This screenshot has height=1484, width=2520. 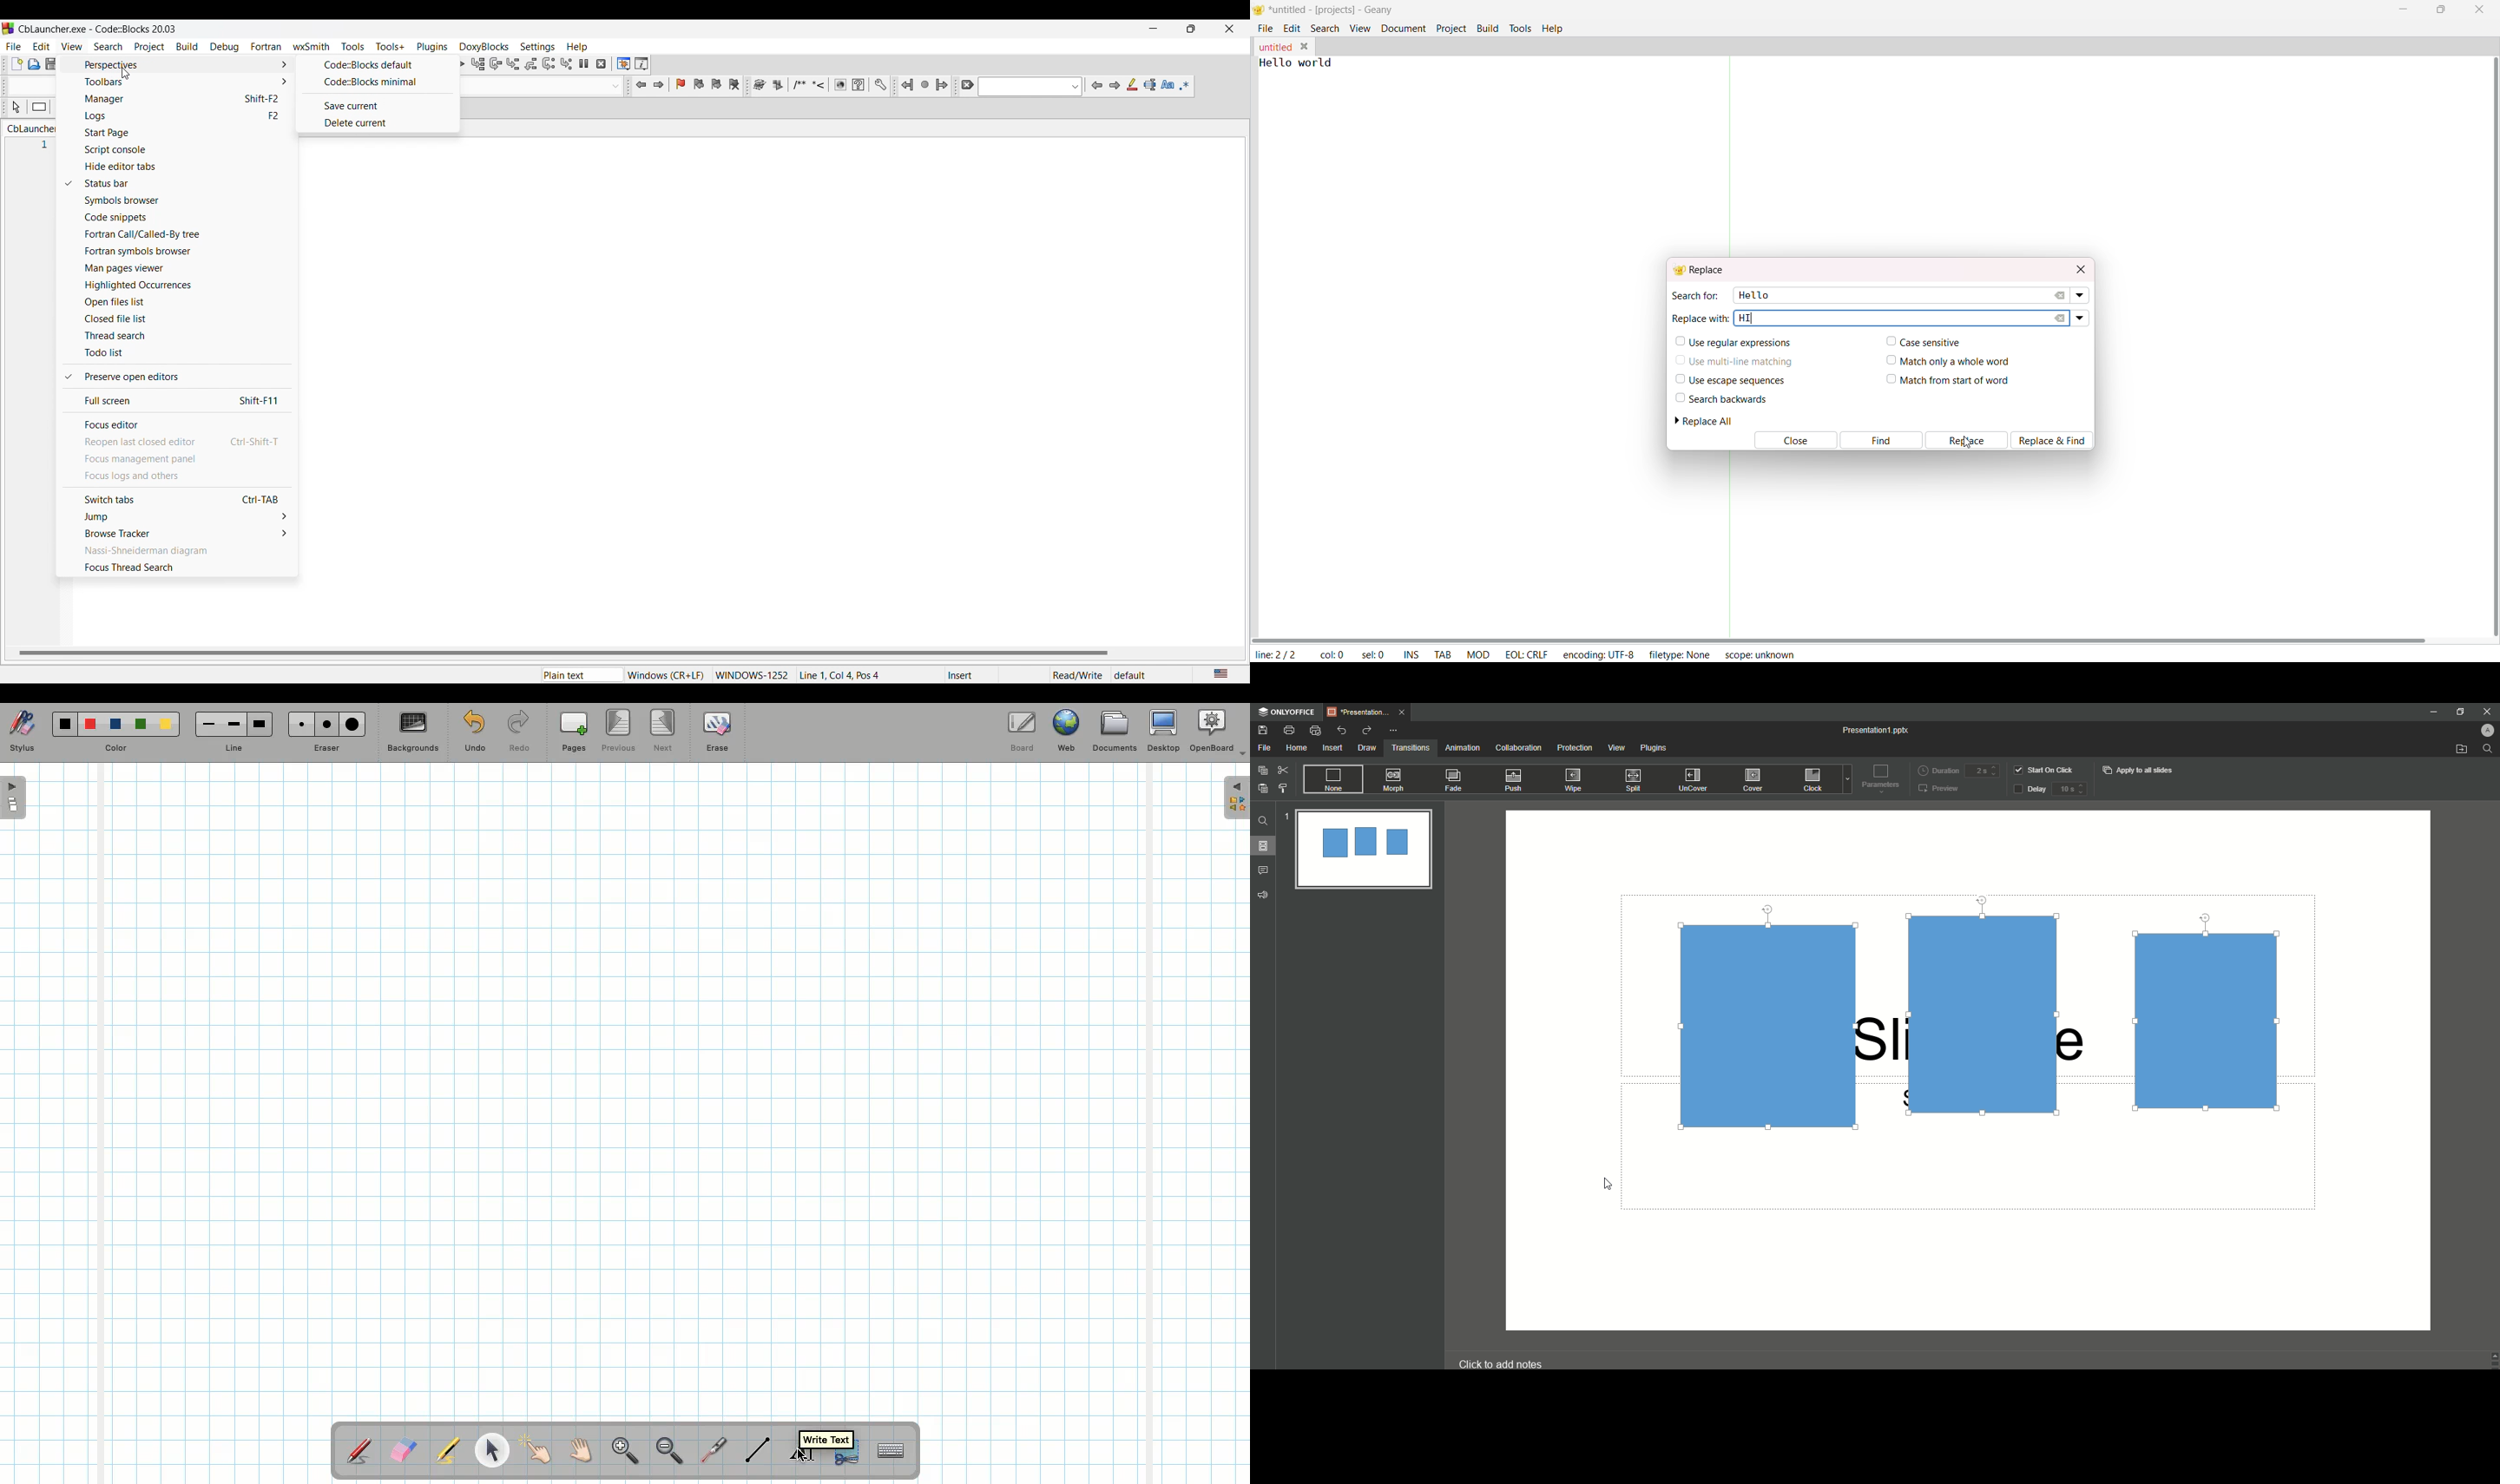 What do you see at coordinates (577, 47) in the screenshot?
I see `Help menu` at bounding box center [577, 47].